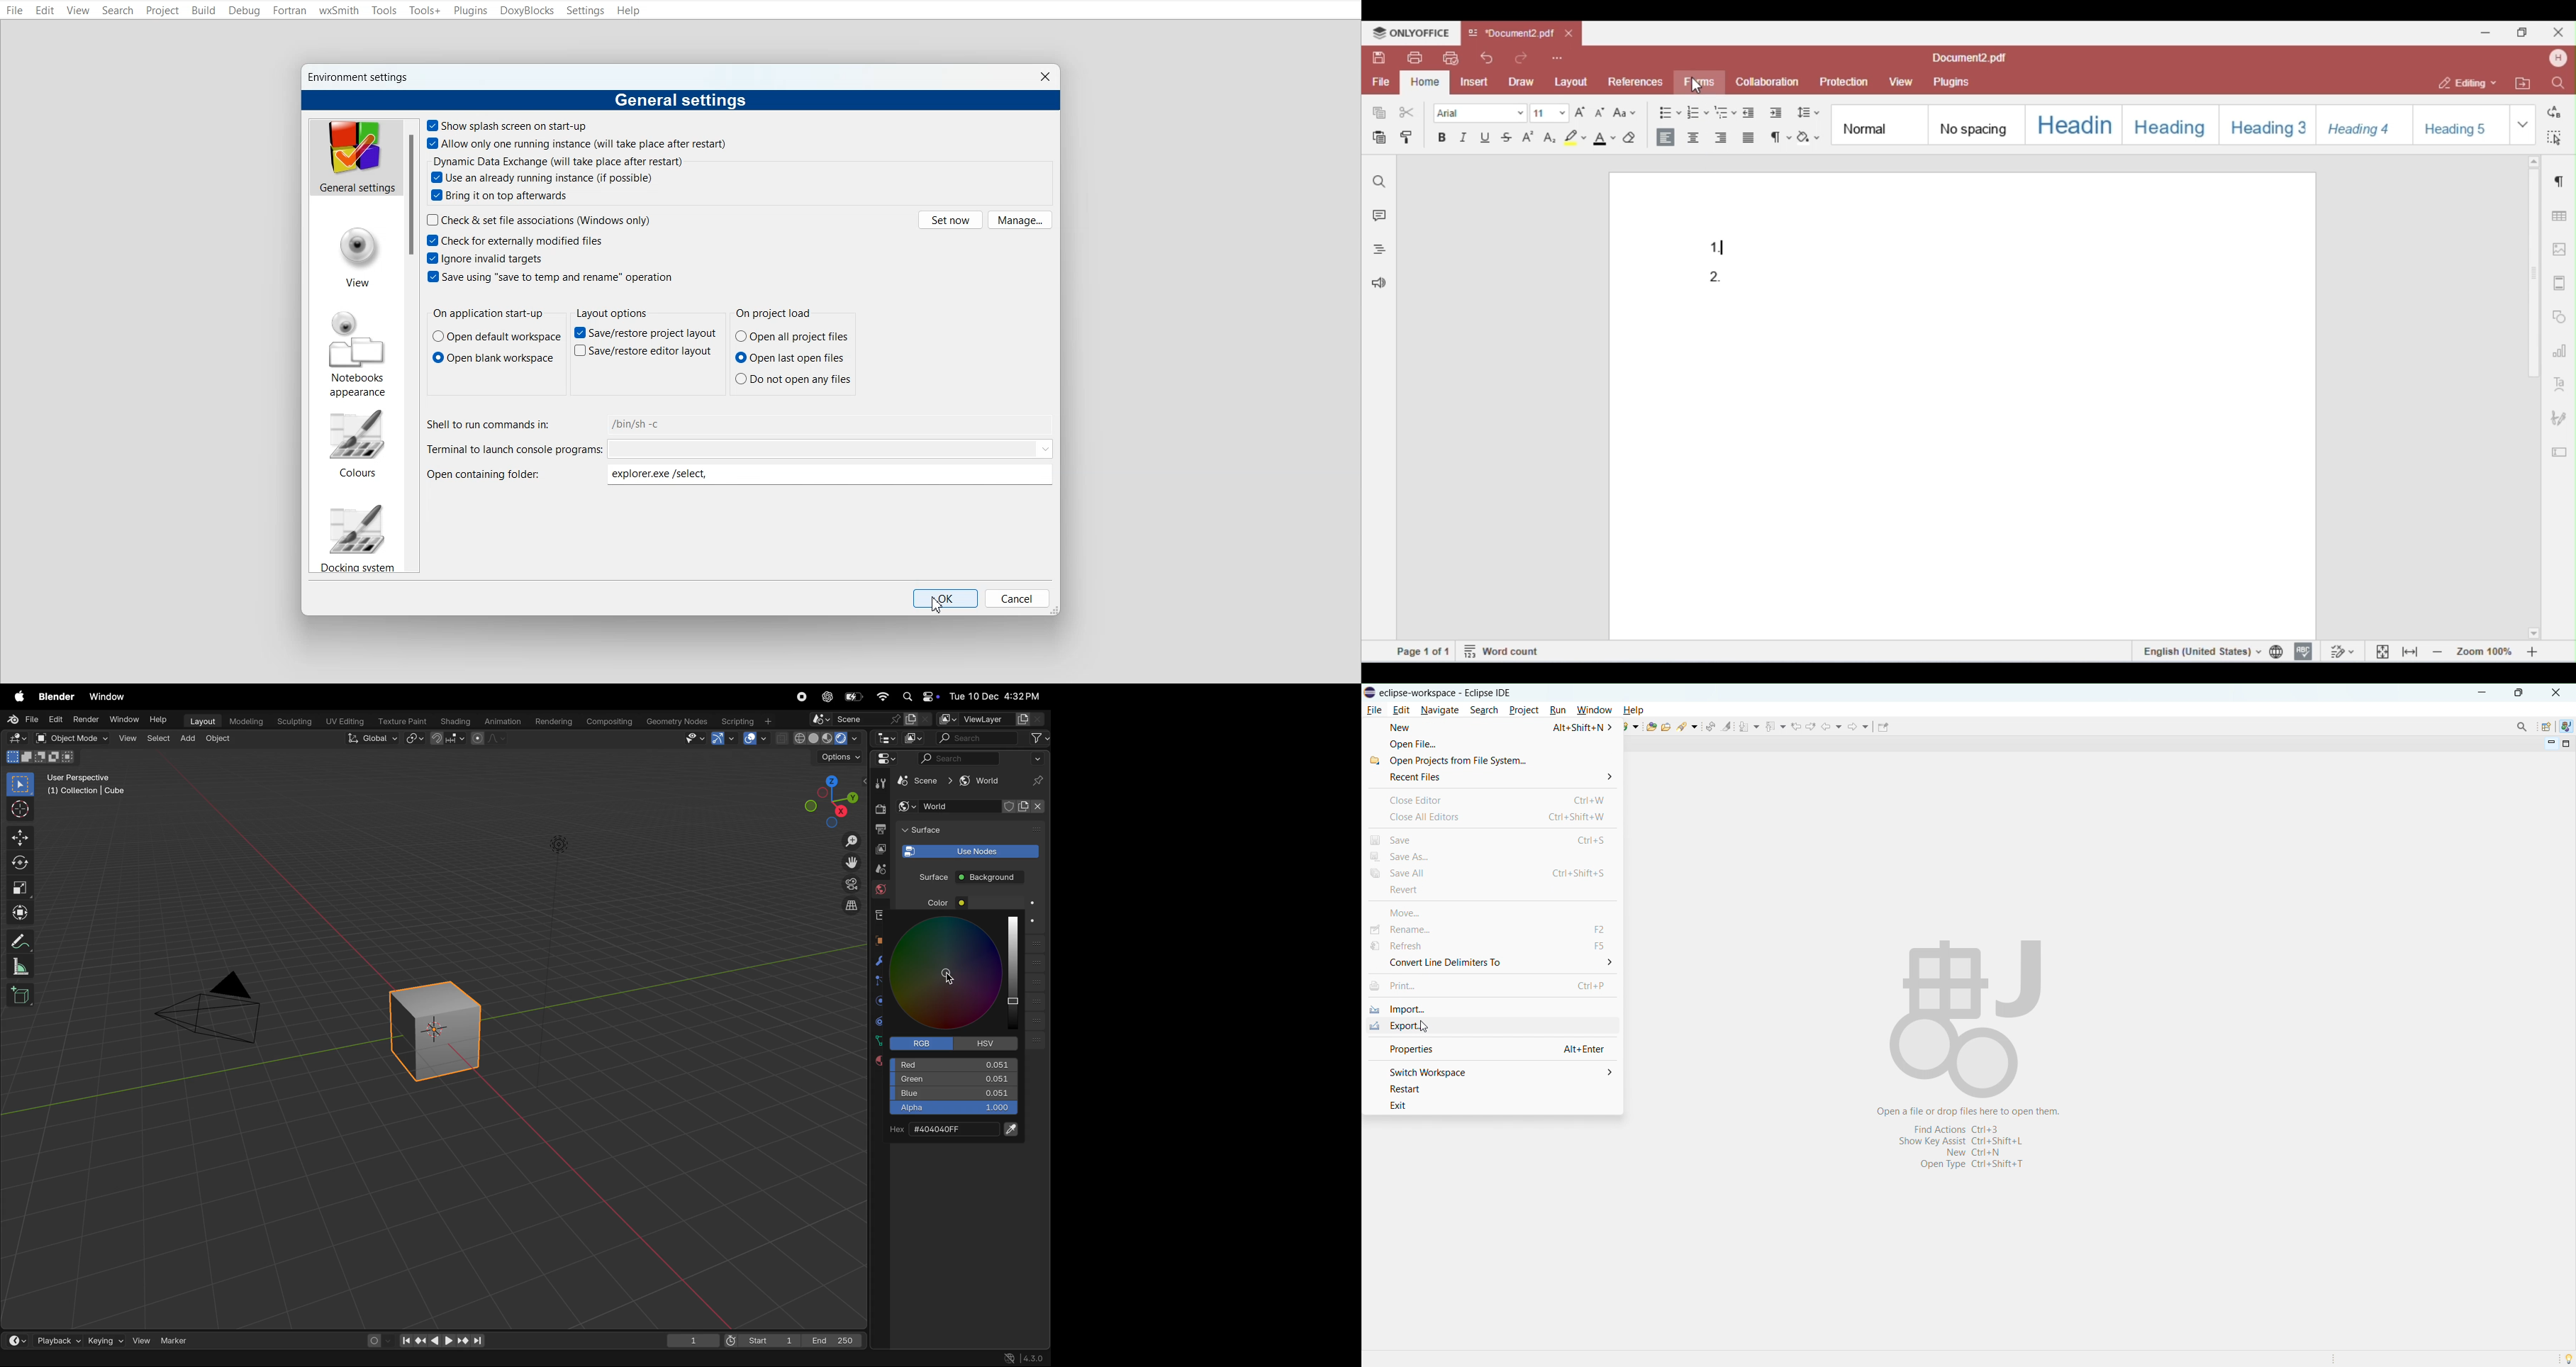 Image resolution: width=2576 pixels, height=1372 pixels. I want to click on Window, so click(110, 696).